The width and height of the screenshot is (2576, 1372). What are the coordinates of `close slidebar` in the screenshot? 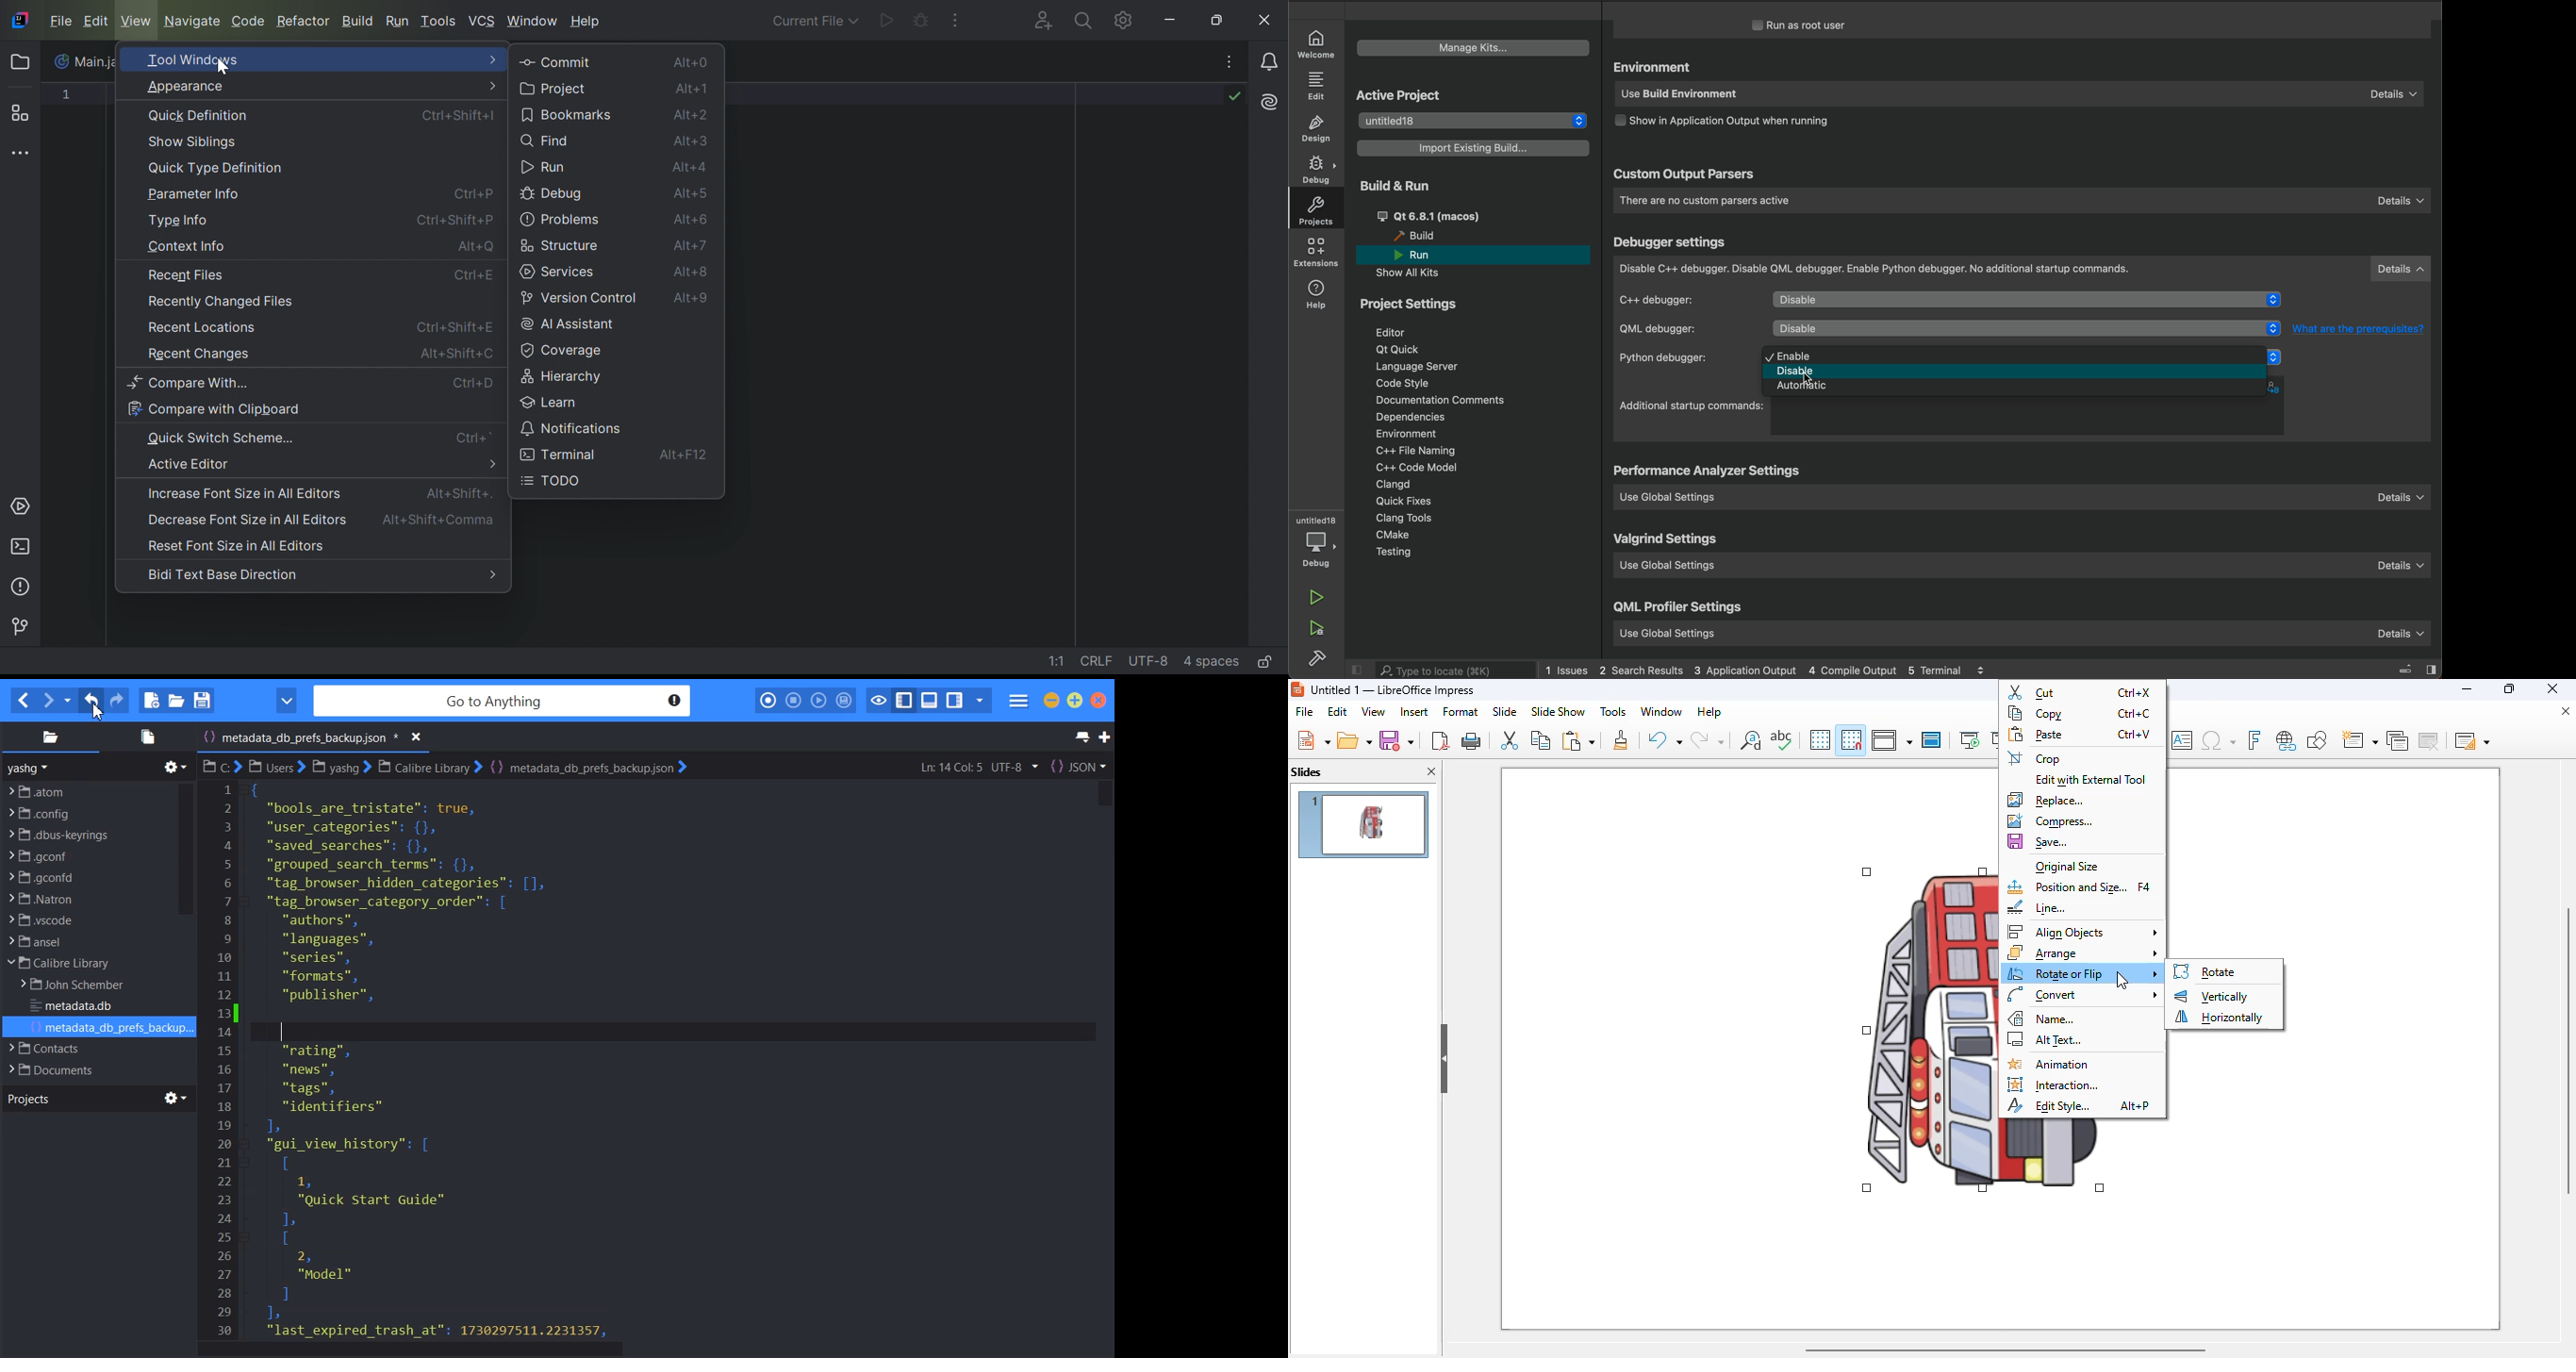 It's located at (1361, 670).